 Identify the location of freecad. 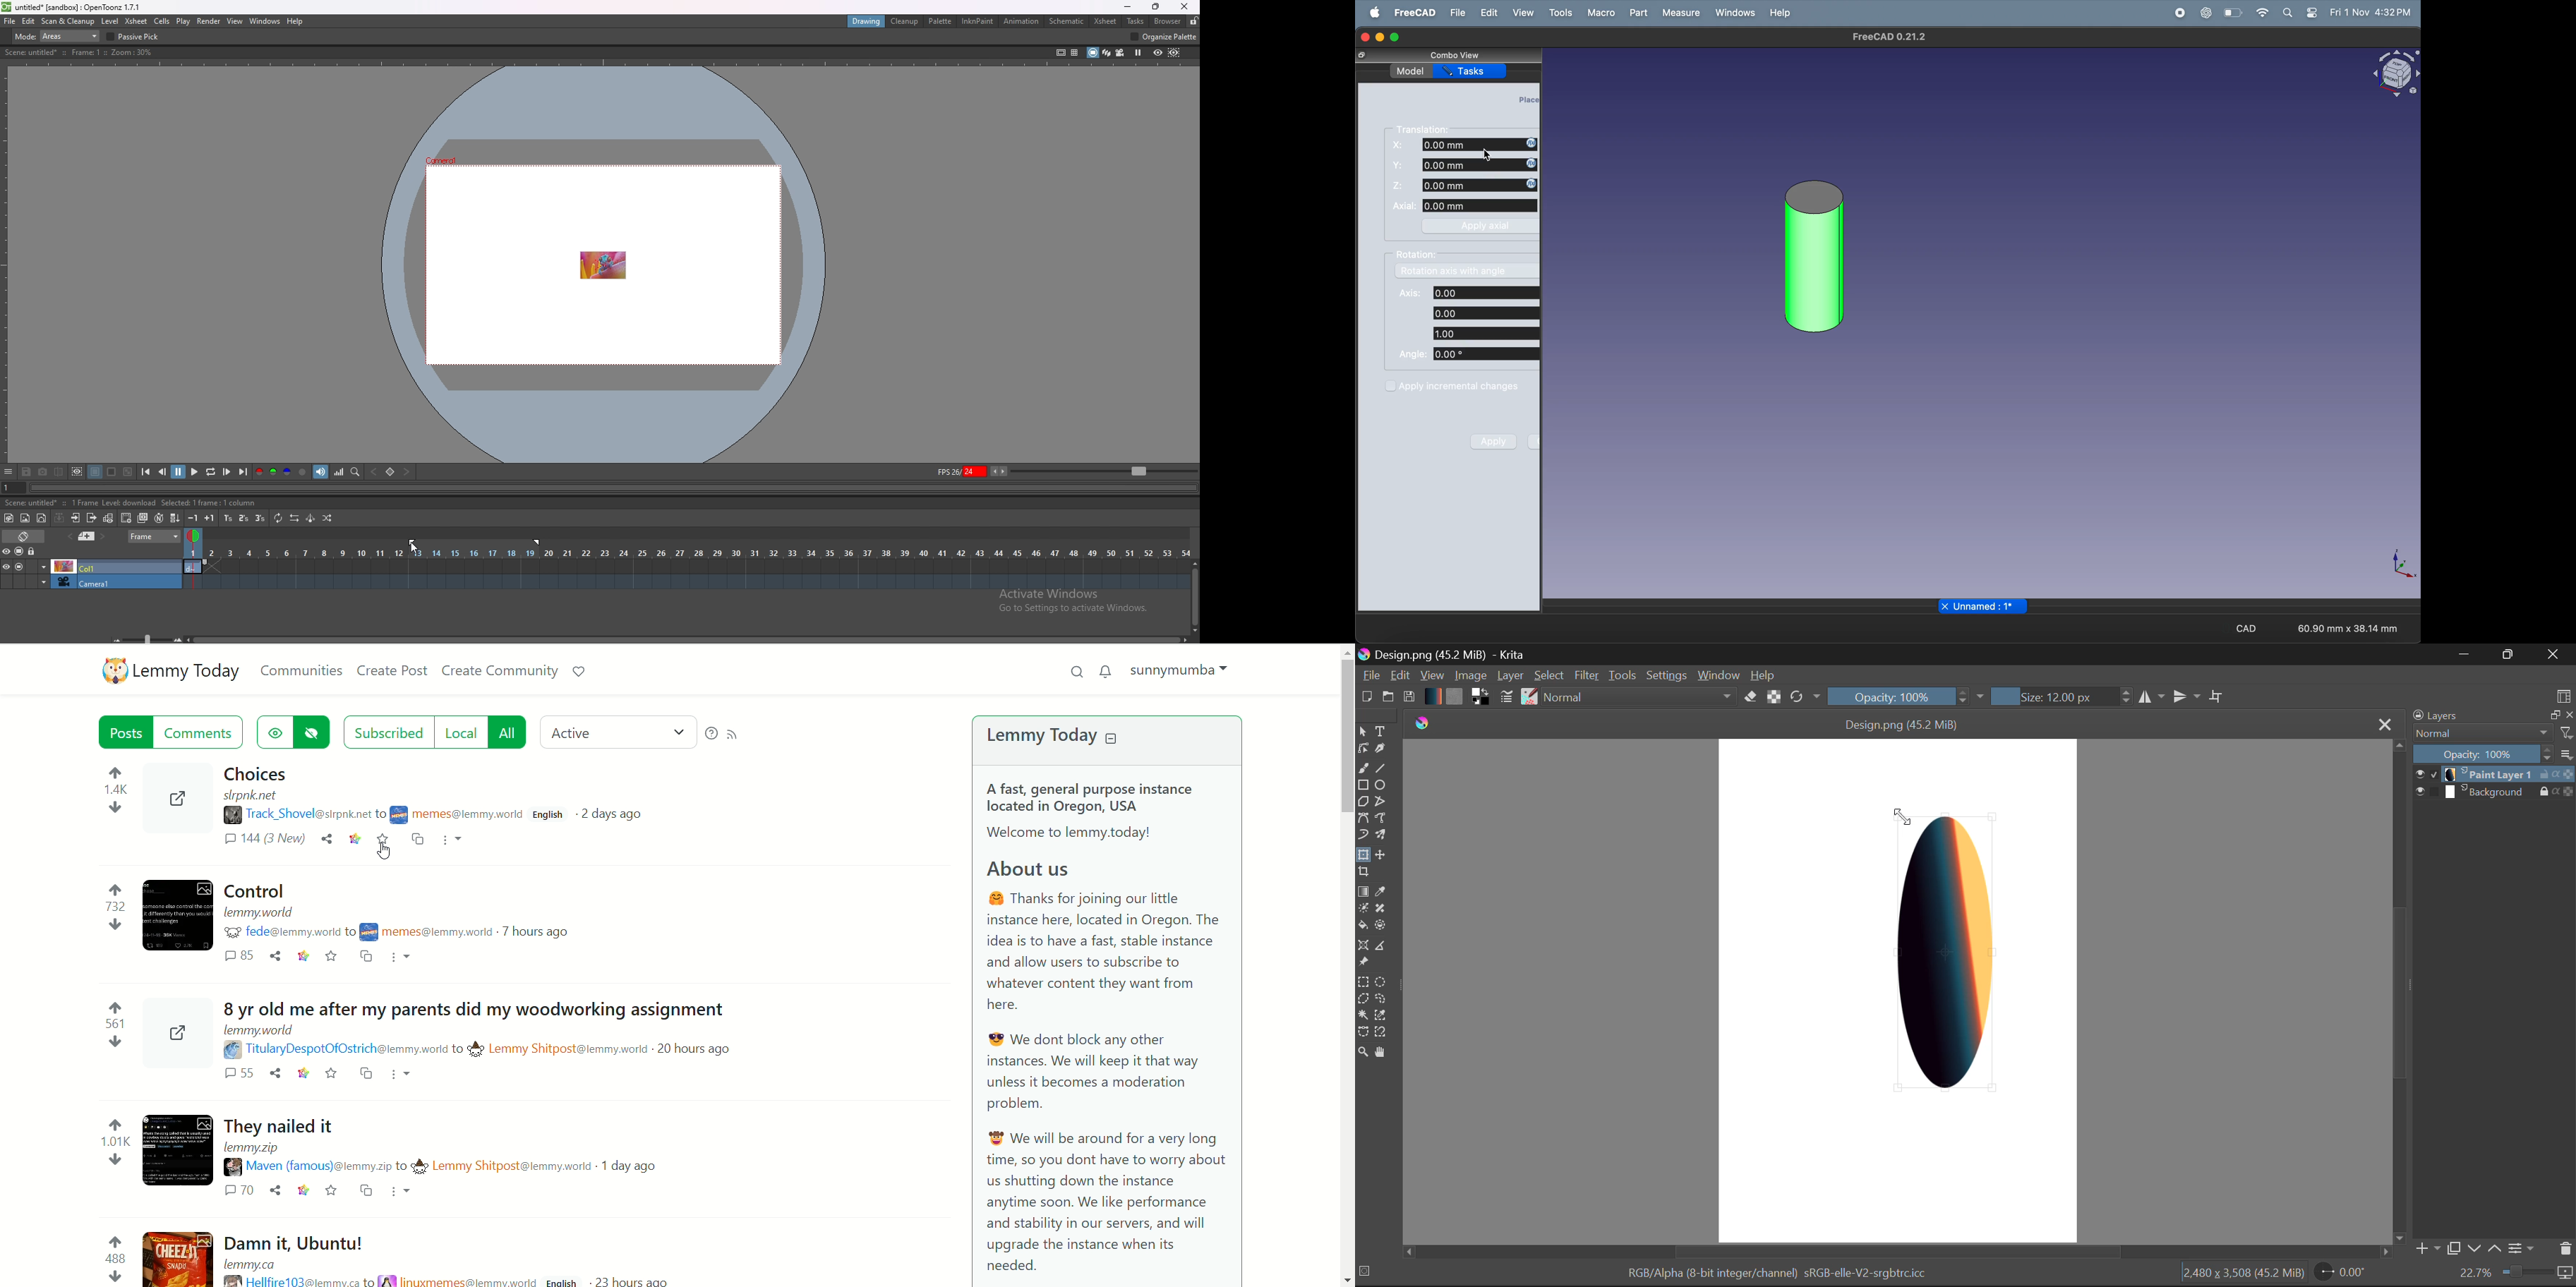
(1411, 12).